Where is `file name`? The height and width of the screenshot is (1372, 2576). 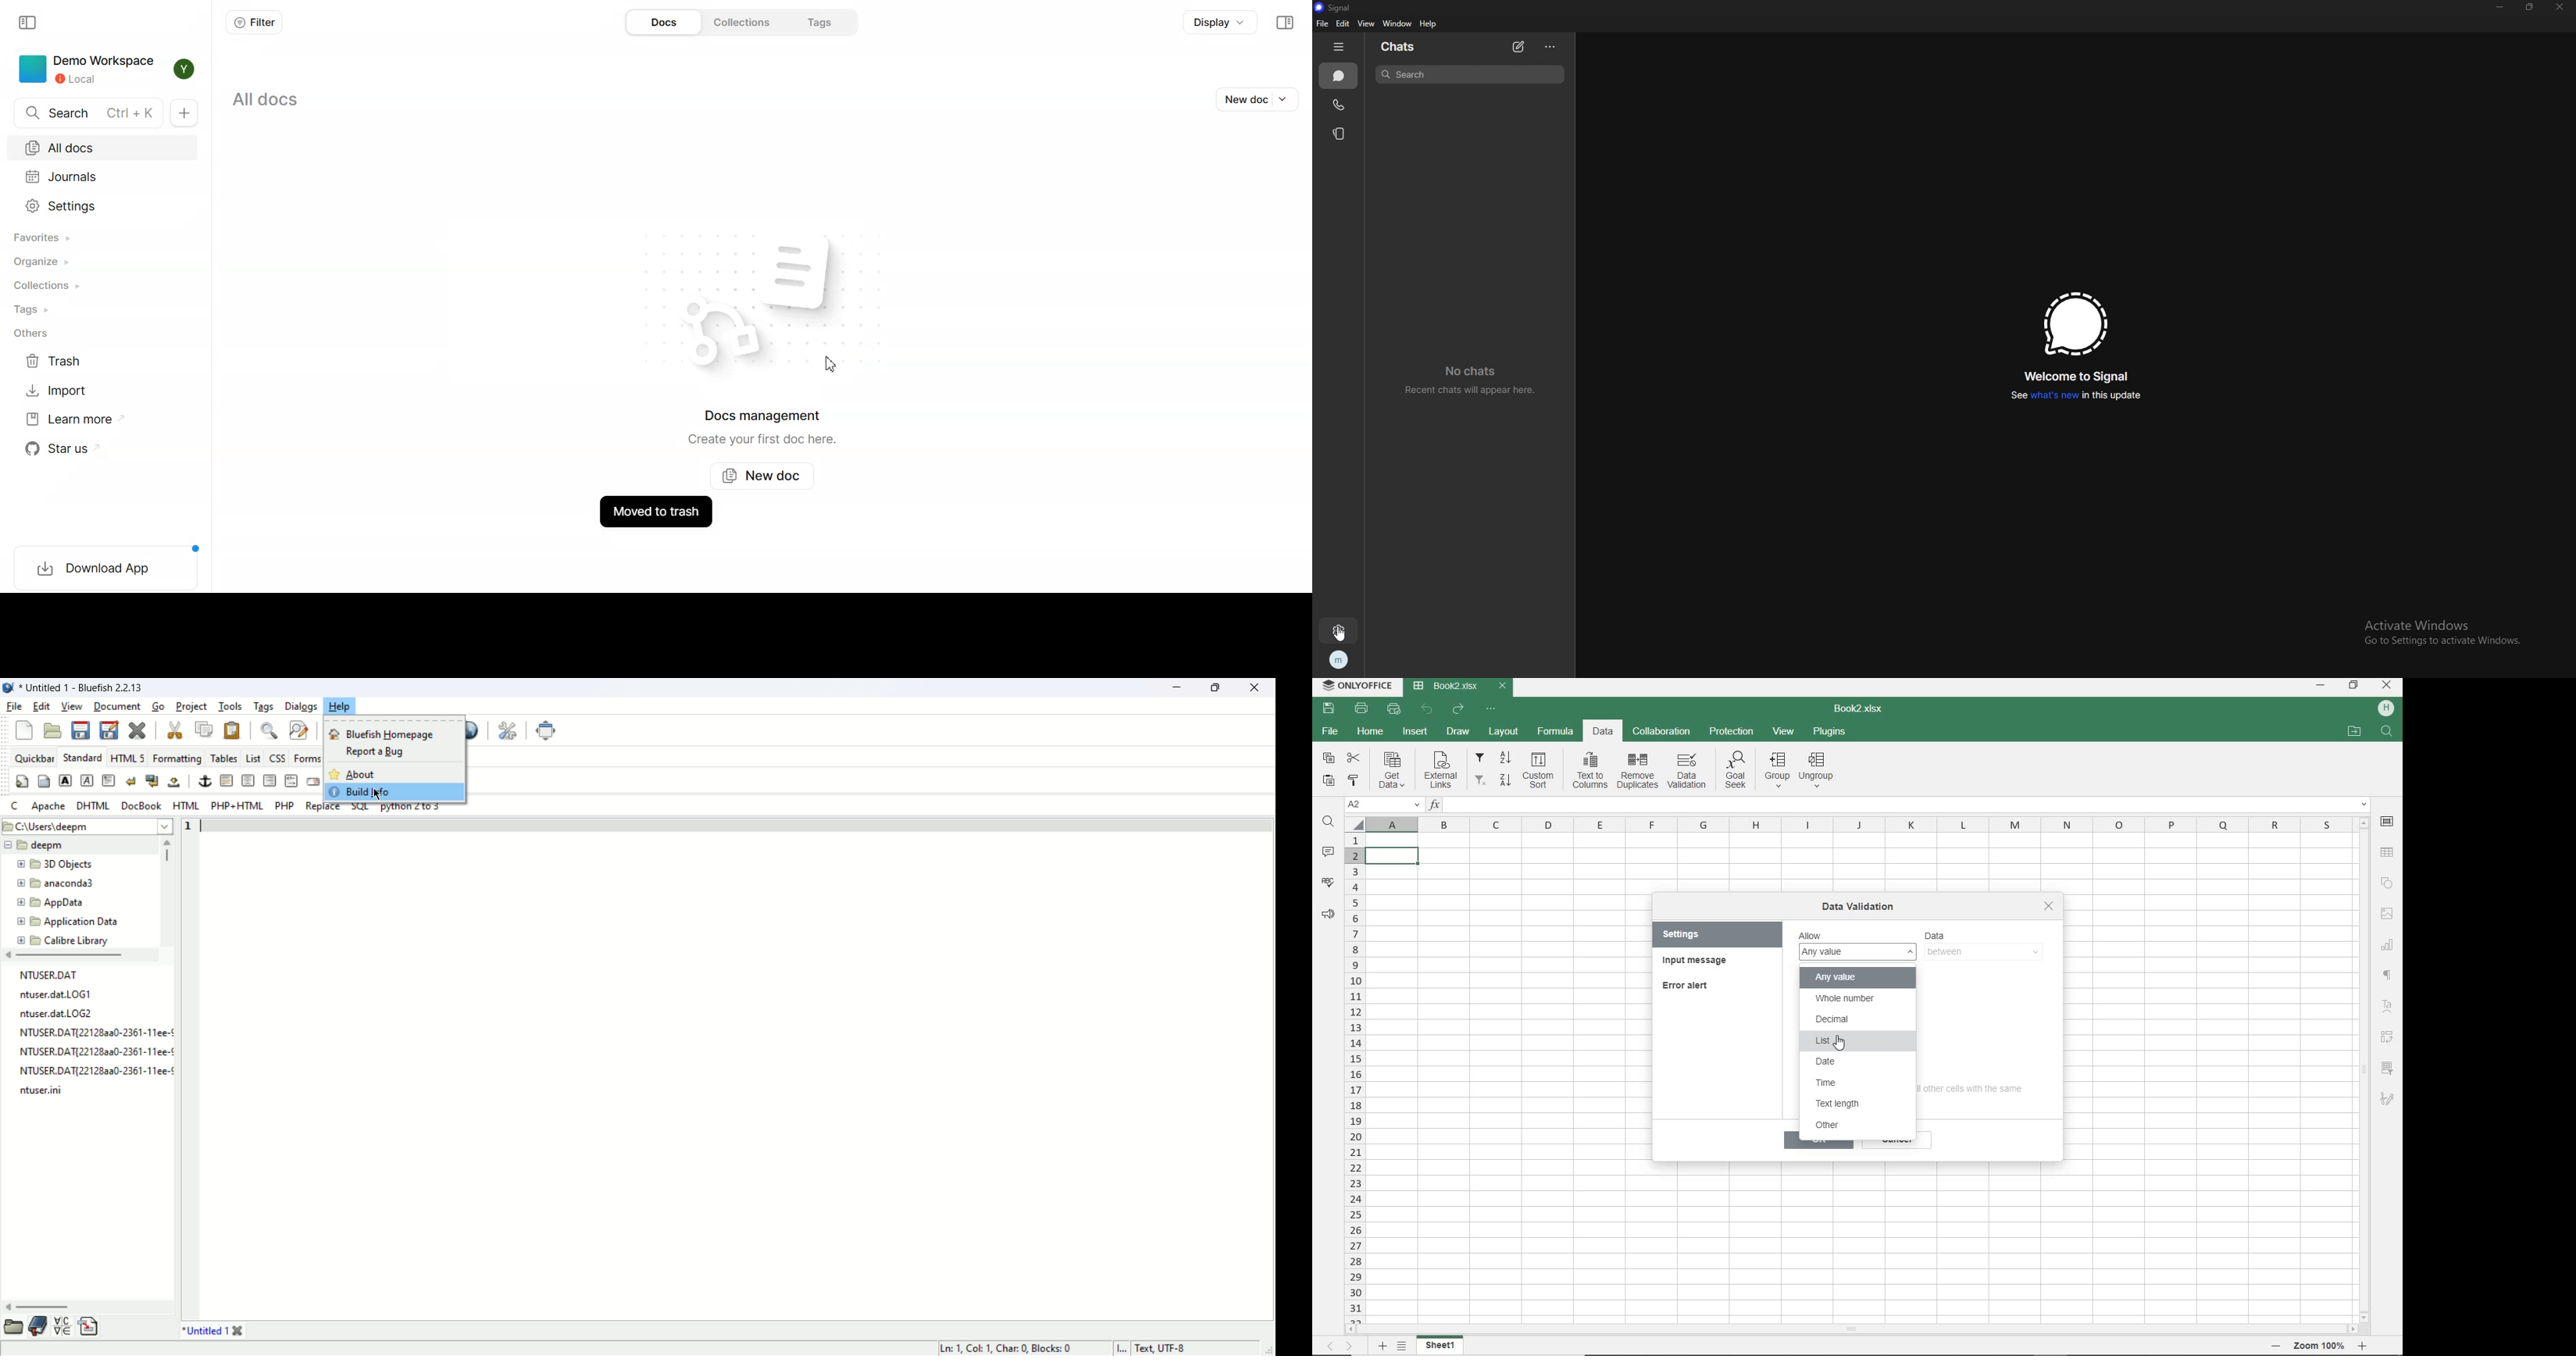
file name is located at coordinates (59, 1014).